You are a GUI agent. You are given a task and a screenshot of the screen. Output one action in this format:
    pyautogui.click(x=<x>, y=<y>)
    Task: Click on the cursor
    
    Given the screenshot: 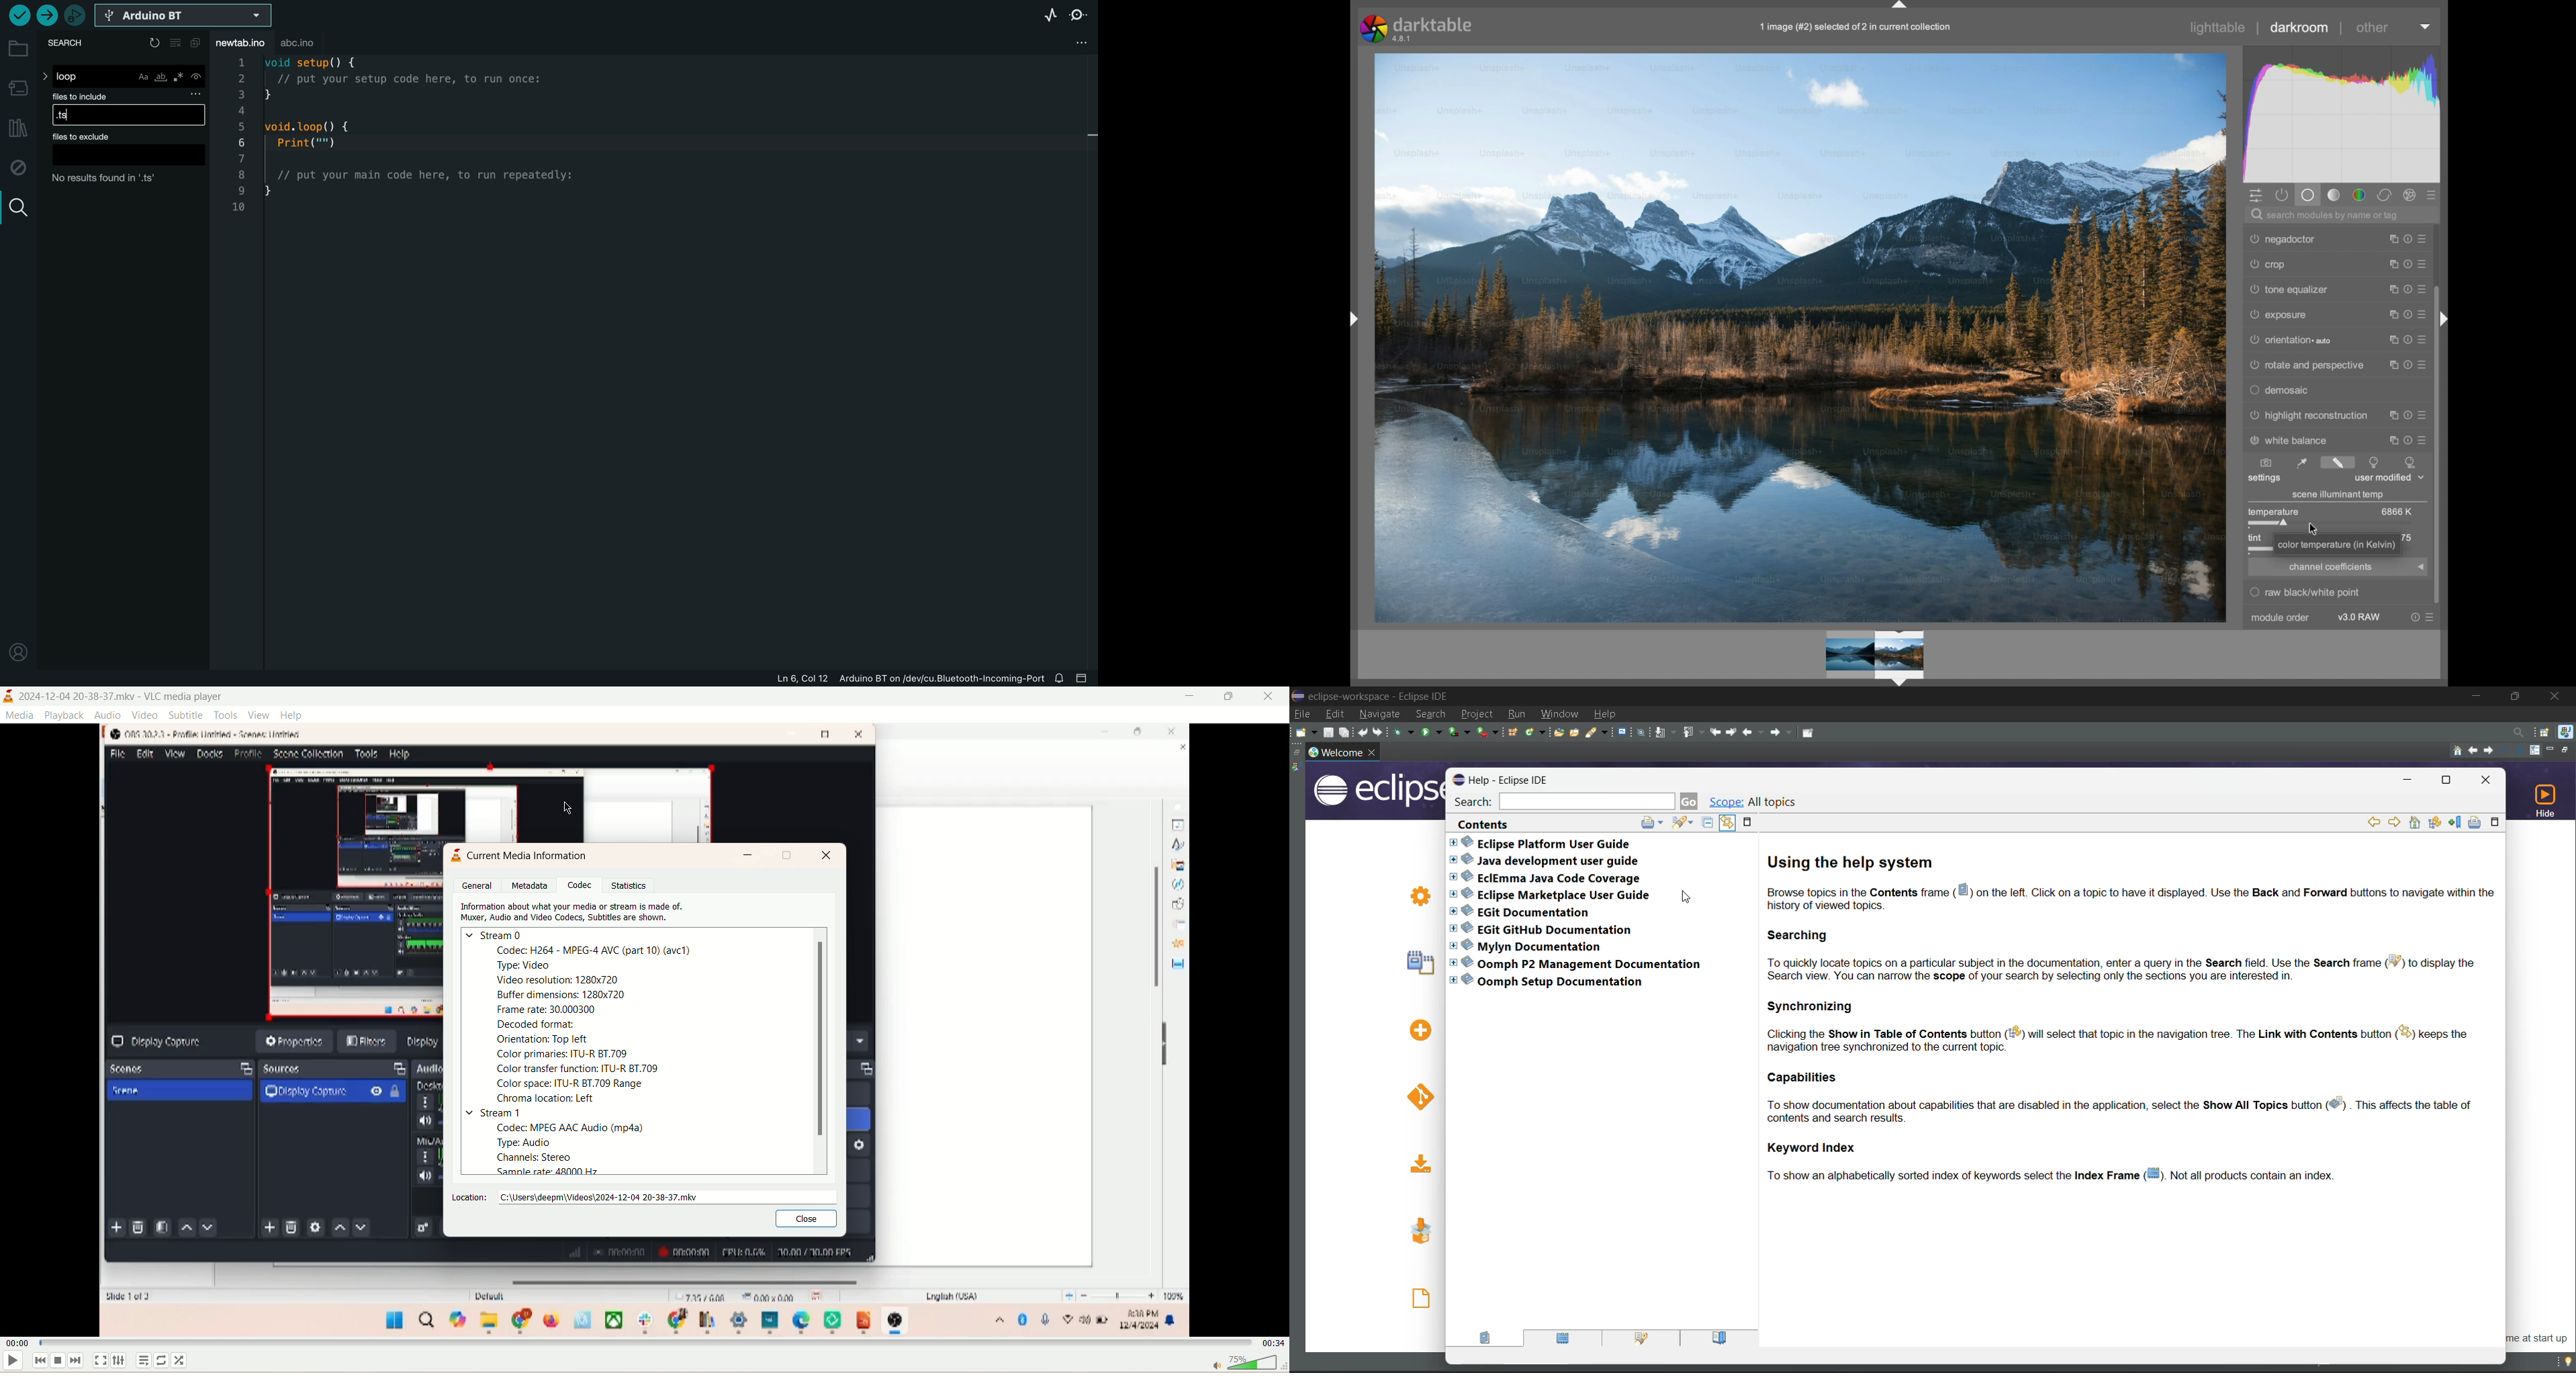 What is the action you would take?
    pyautogui.click(x=574, y=809)
    